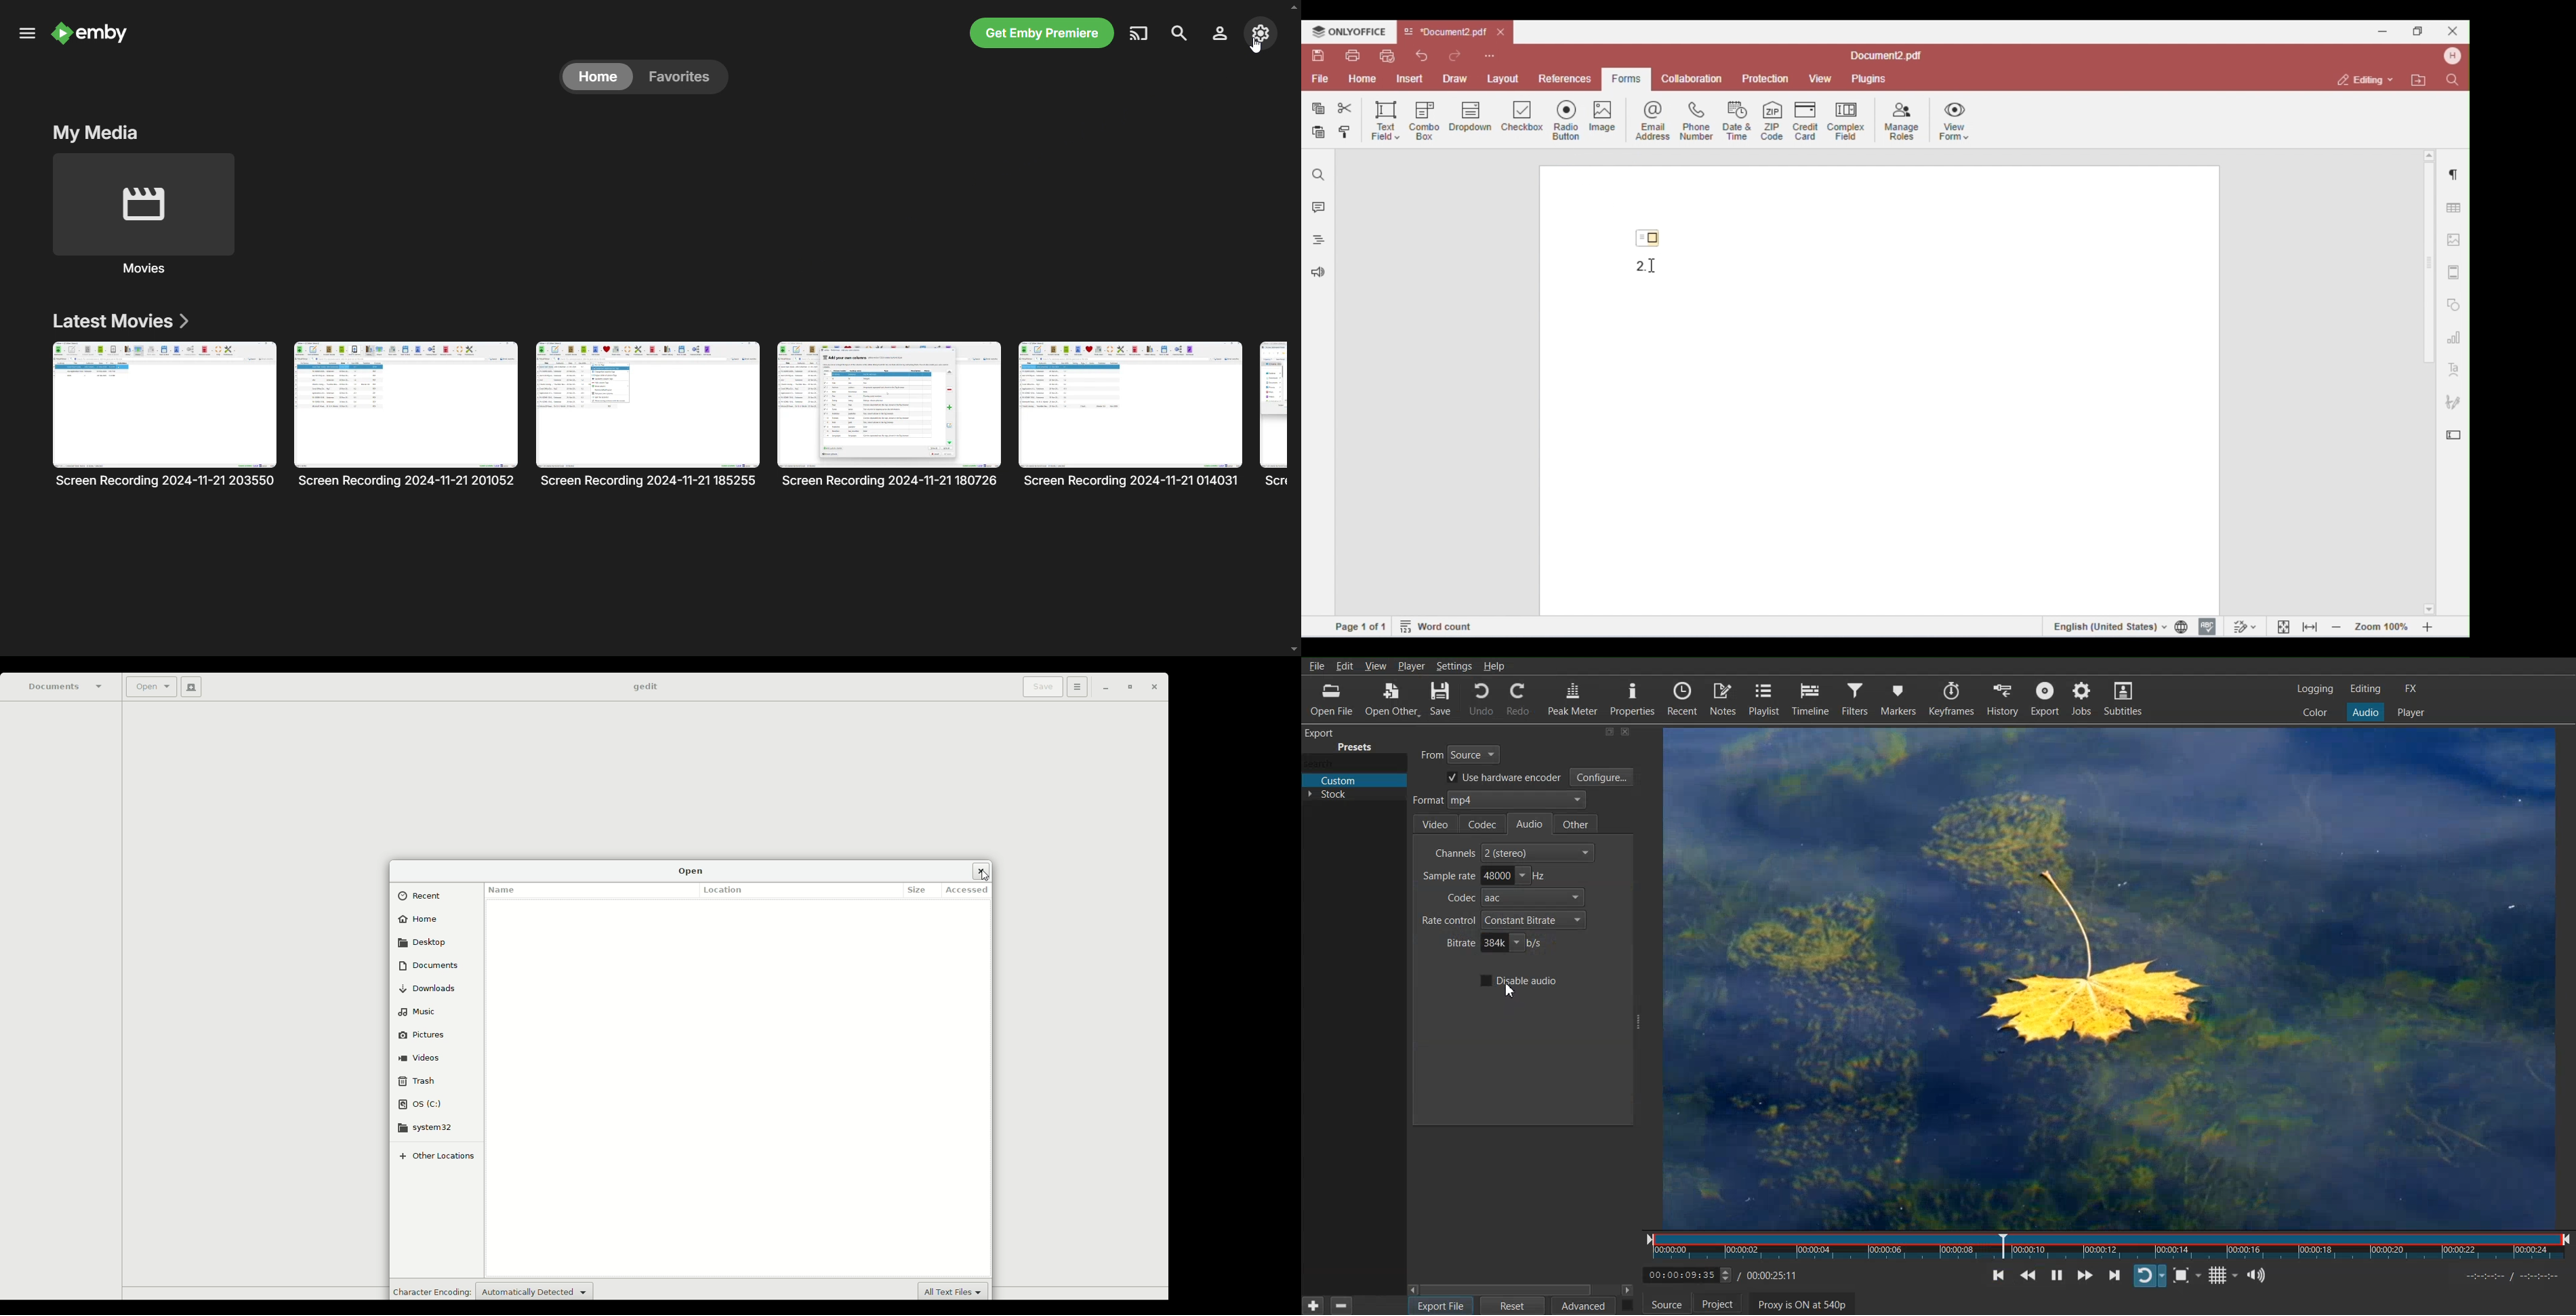  Describe the element at coordinates (1809, 1305) in the screenshot. I see `Proxy is ON at 540p` at that location.